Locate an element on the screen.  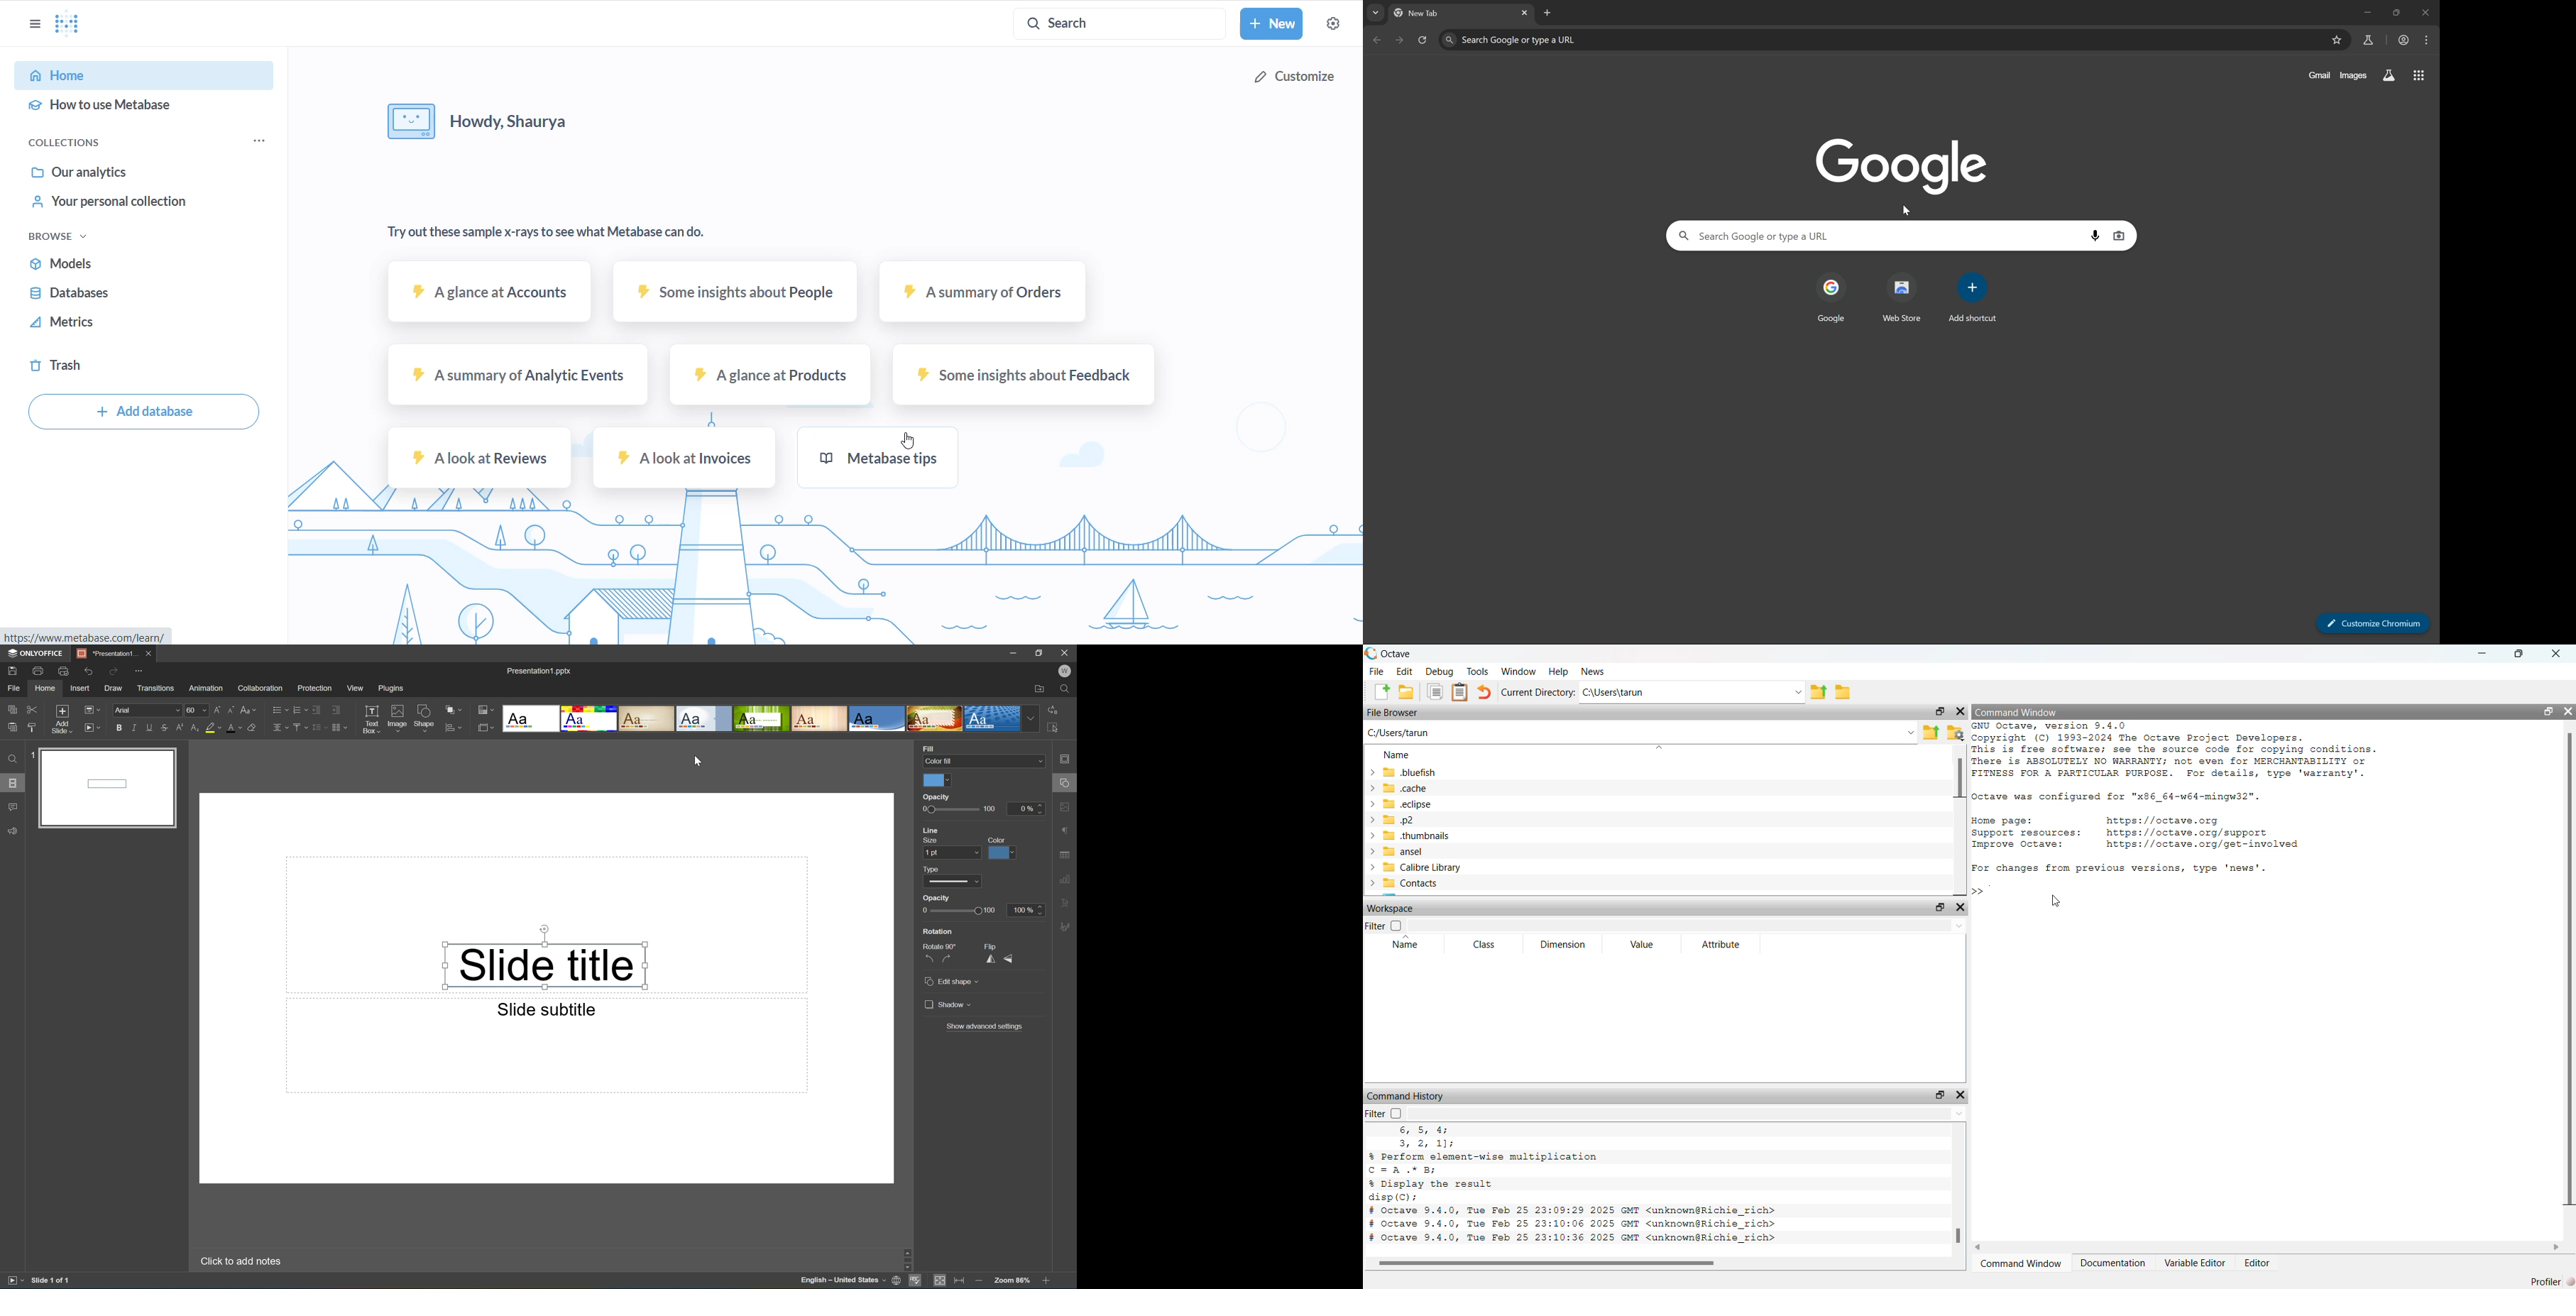
your personal collection is located at coordinates (122, 202).